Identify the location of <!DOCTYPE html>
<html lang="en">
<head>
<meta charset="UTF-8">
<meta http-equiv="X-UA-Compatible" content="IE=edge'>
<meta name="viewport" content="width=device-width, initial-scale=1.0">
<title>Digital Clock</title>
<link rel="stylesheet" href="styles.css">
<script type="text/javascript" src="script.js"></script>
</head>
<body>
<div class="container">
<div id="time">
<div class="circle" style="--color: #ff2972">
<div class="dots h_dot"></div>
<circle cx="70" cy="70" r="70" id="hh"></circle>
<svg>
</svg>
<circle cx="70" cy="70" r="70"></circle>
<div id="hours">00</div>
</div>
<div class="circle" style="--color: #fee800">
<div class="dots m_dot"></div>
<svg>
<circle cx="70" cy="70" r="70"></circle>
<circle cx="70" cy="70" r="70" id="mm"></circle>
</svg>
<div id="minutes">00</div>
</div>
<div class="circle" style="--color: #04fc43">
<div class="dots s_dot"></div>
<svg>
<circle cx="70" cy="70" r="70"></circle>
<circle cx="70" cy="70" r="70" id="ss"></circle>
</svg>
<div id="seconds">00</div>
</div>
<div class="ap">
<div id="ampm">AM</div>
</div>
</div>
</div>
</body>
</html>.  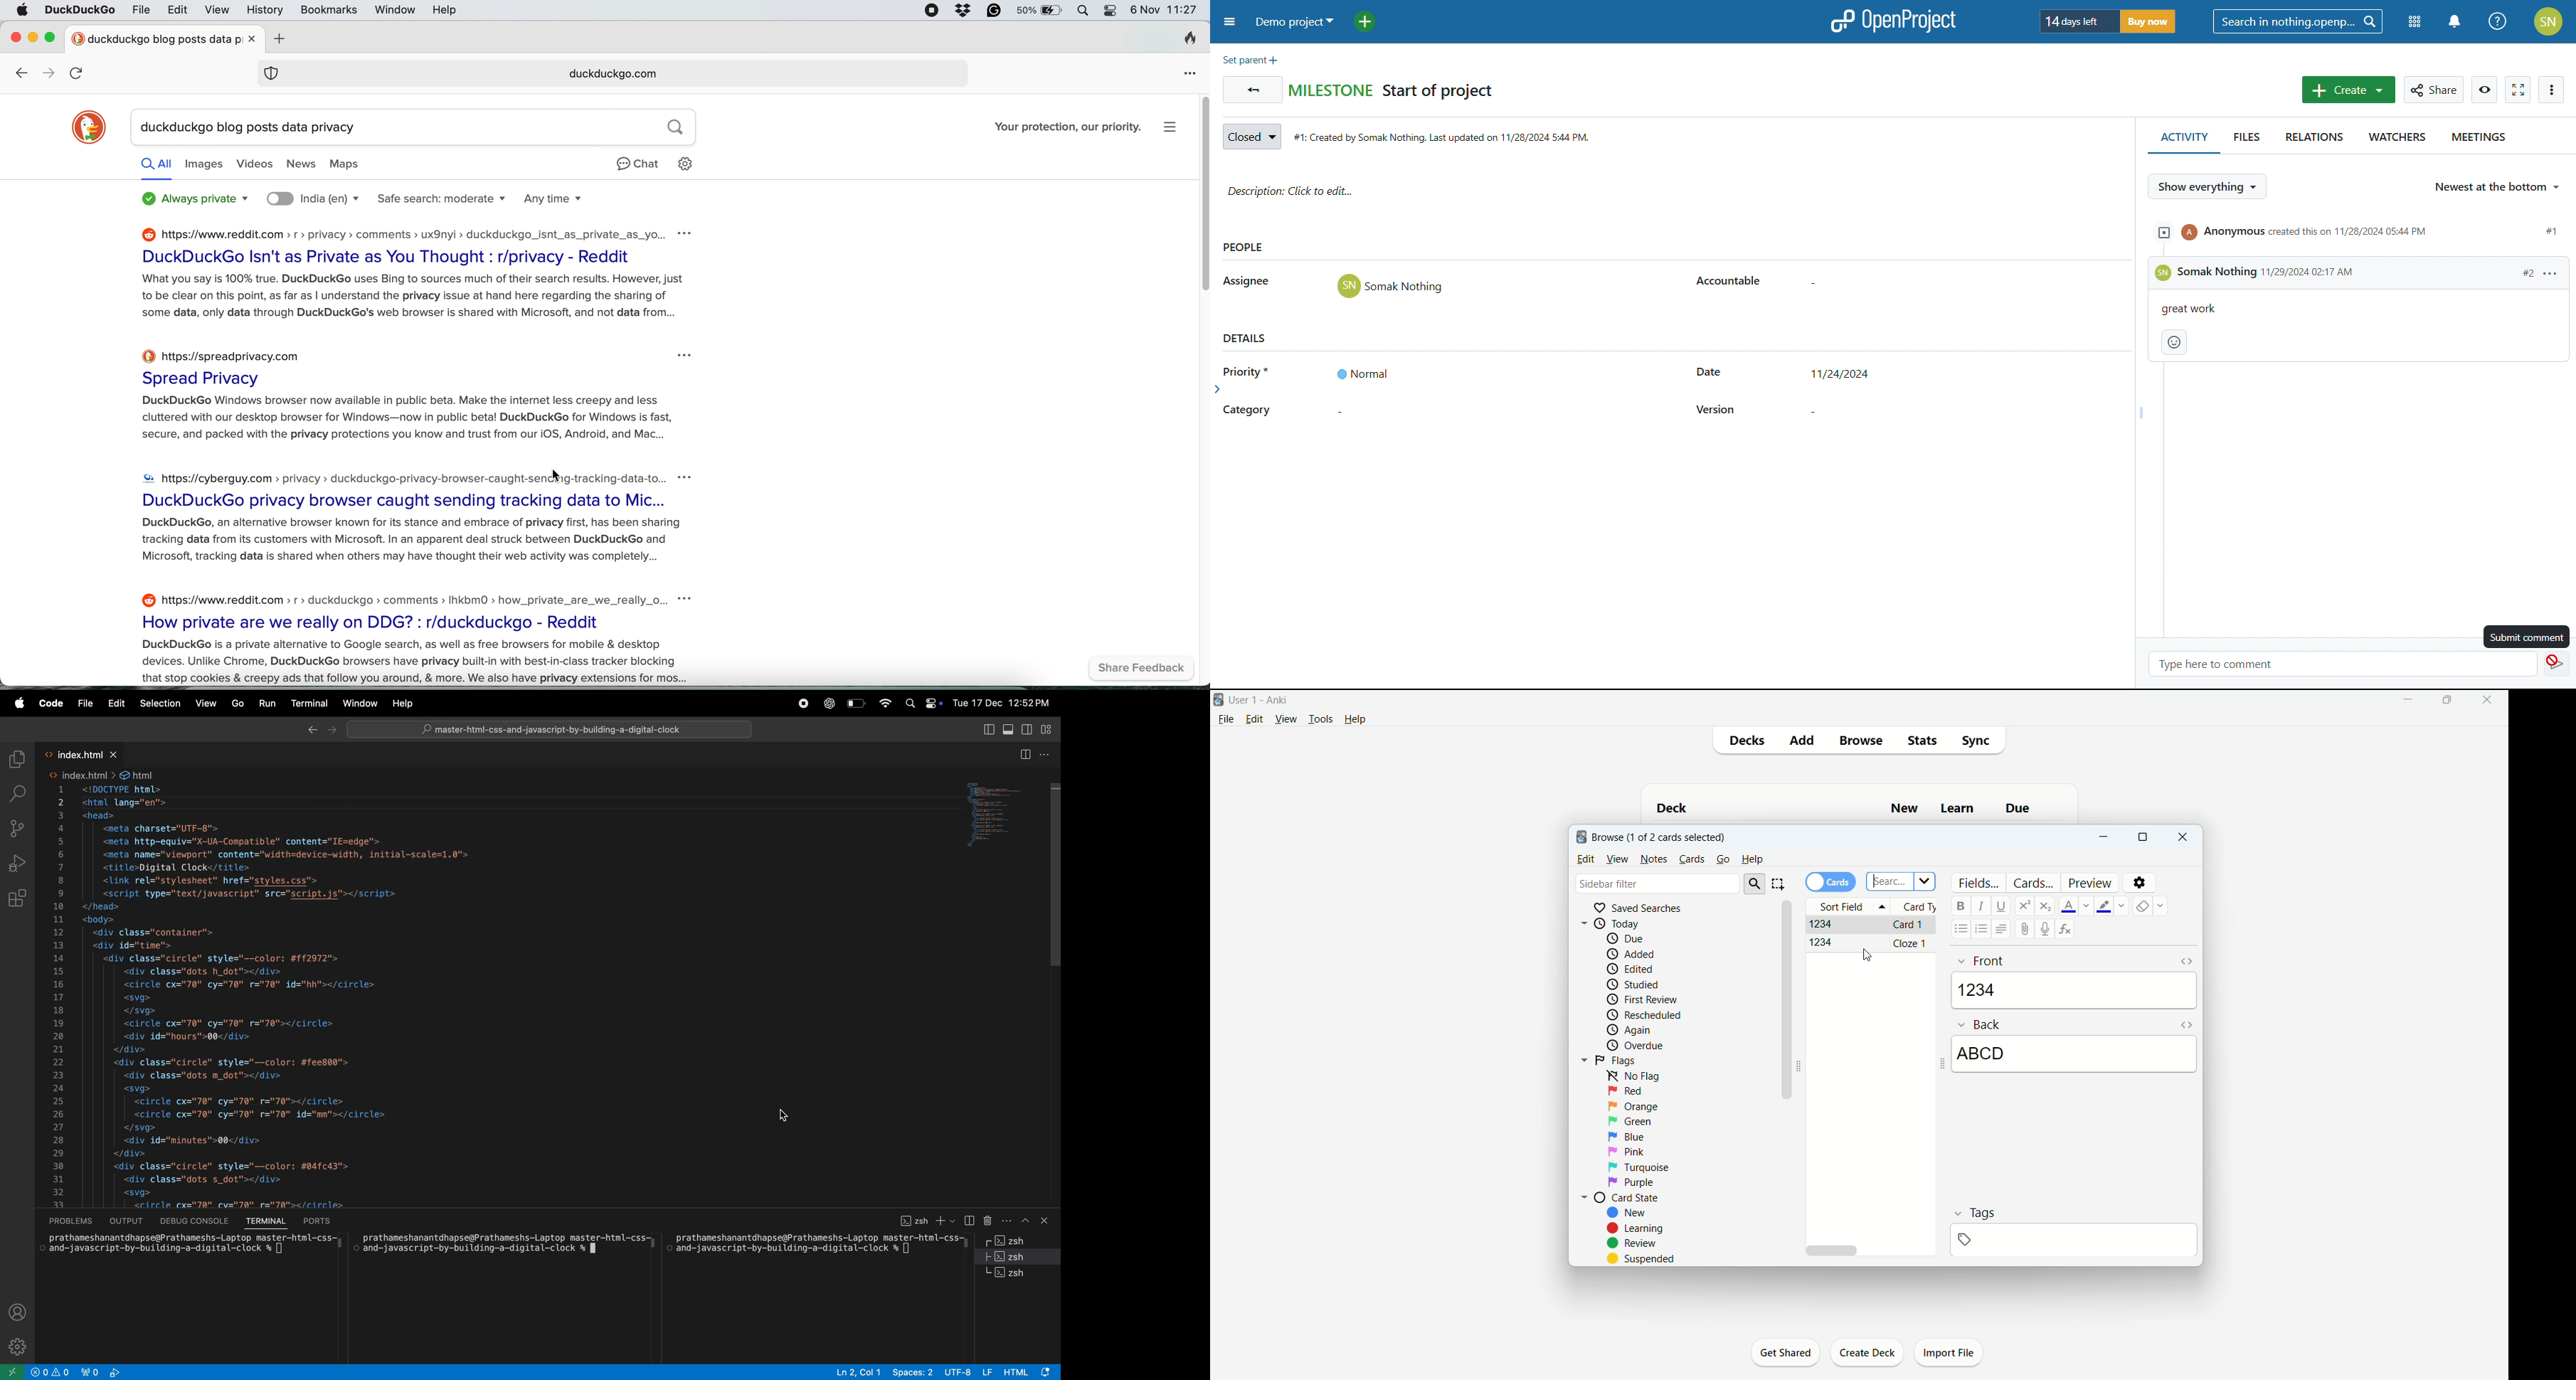
(274, 995).